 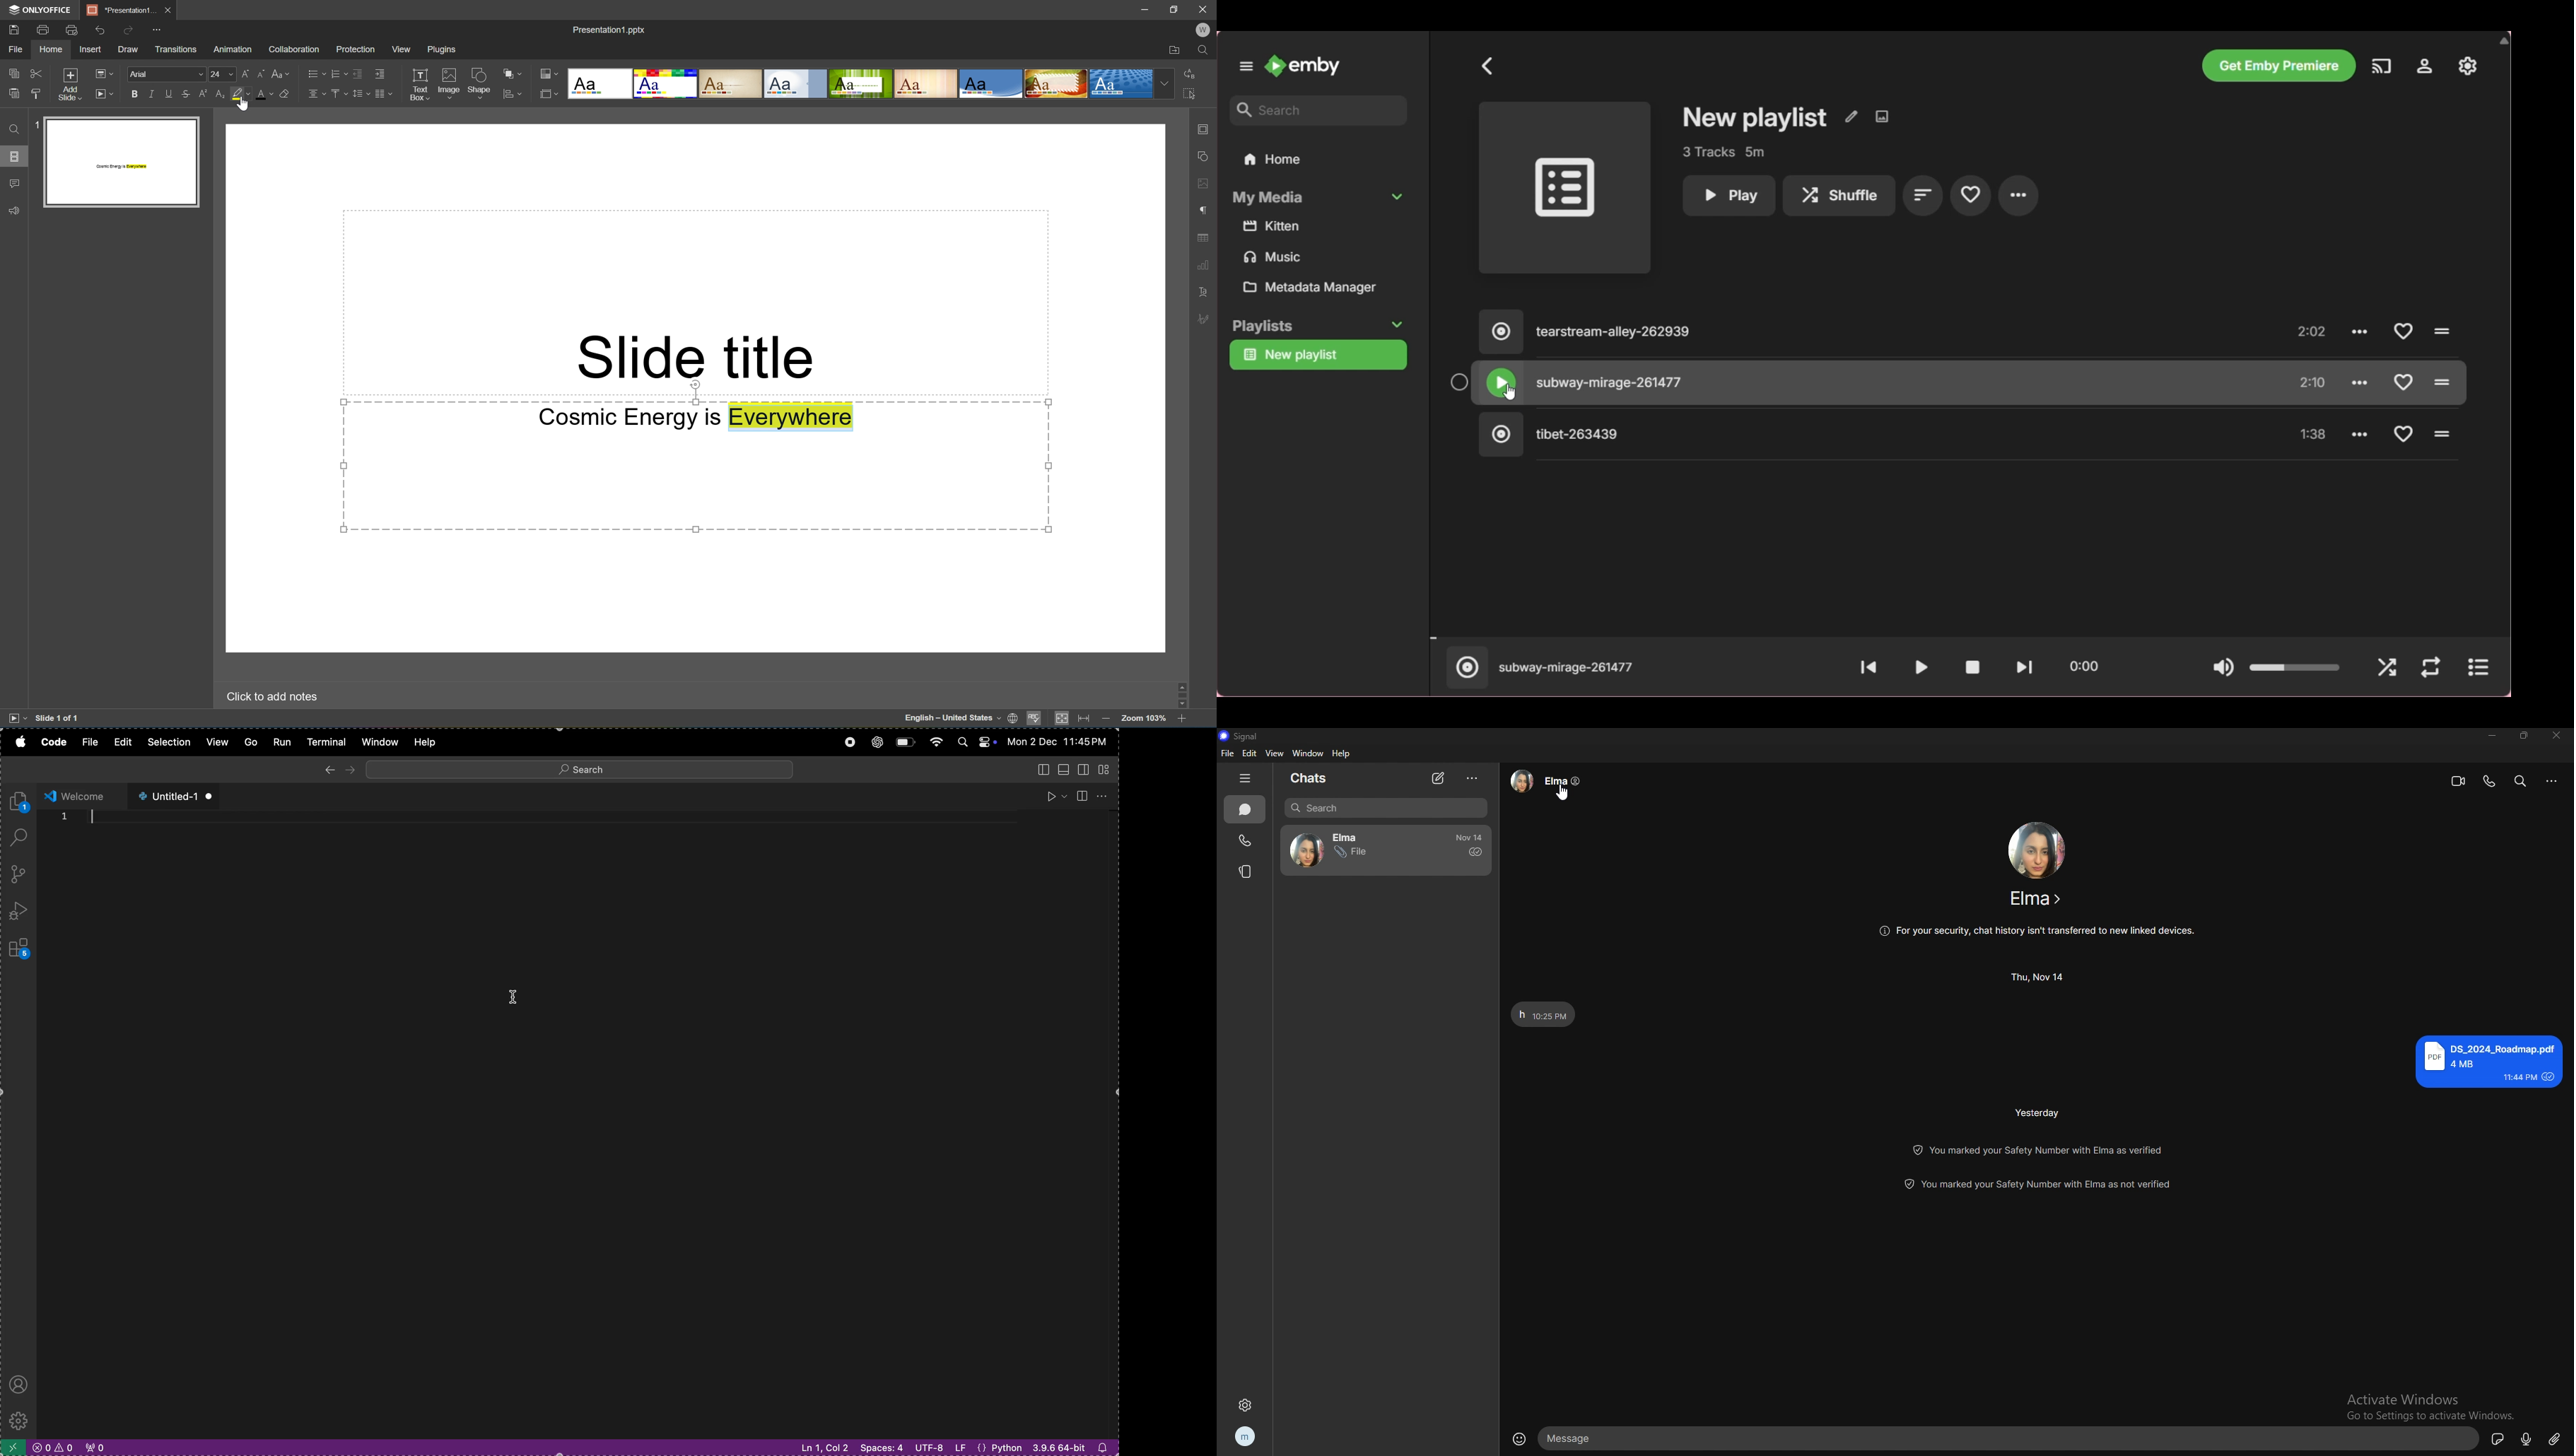 What do you see at coordinates (15, 49) in the screenshot?
I see `File` at bounding box center [15, 49].